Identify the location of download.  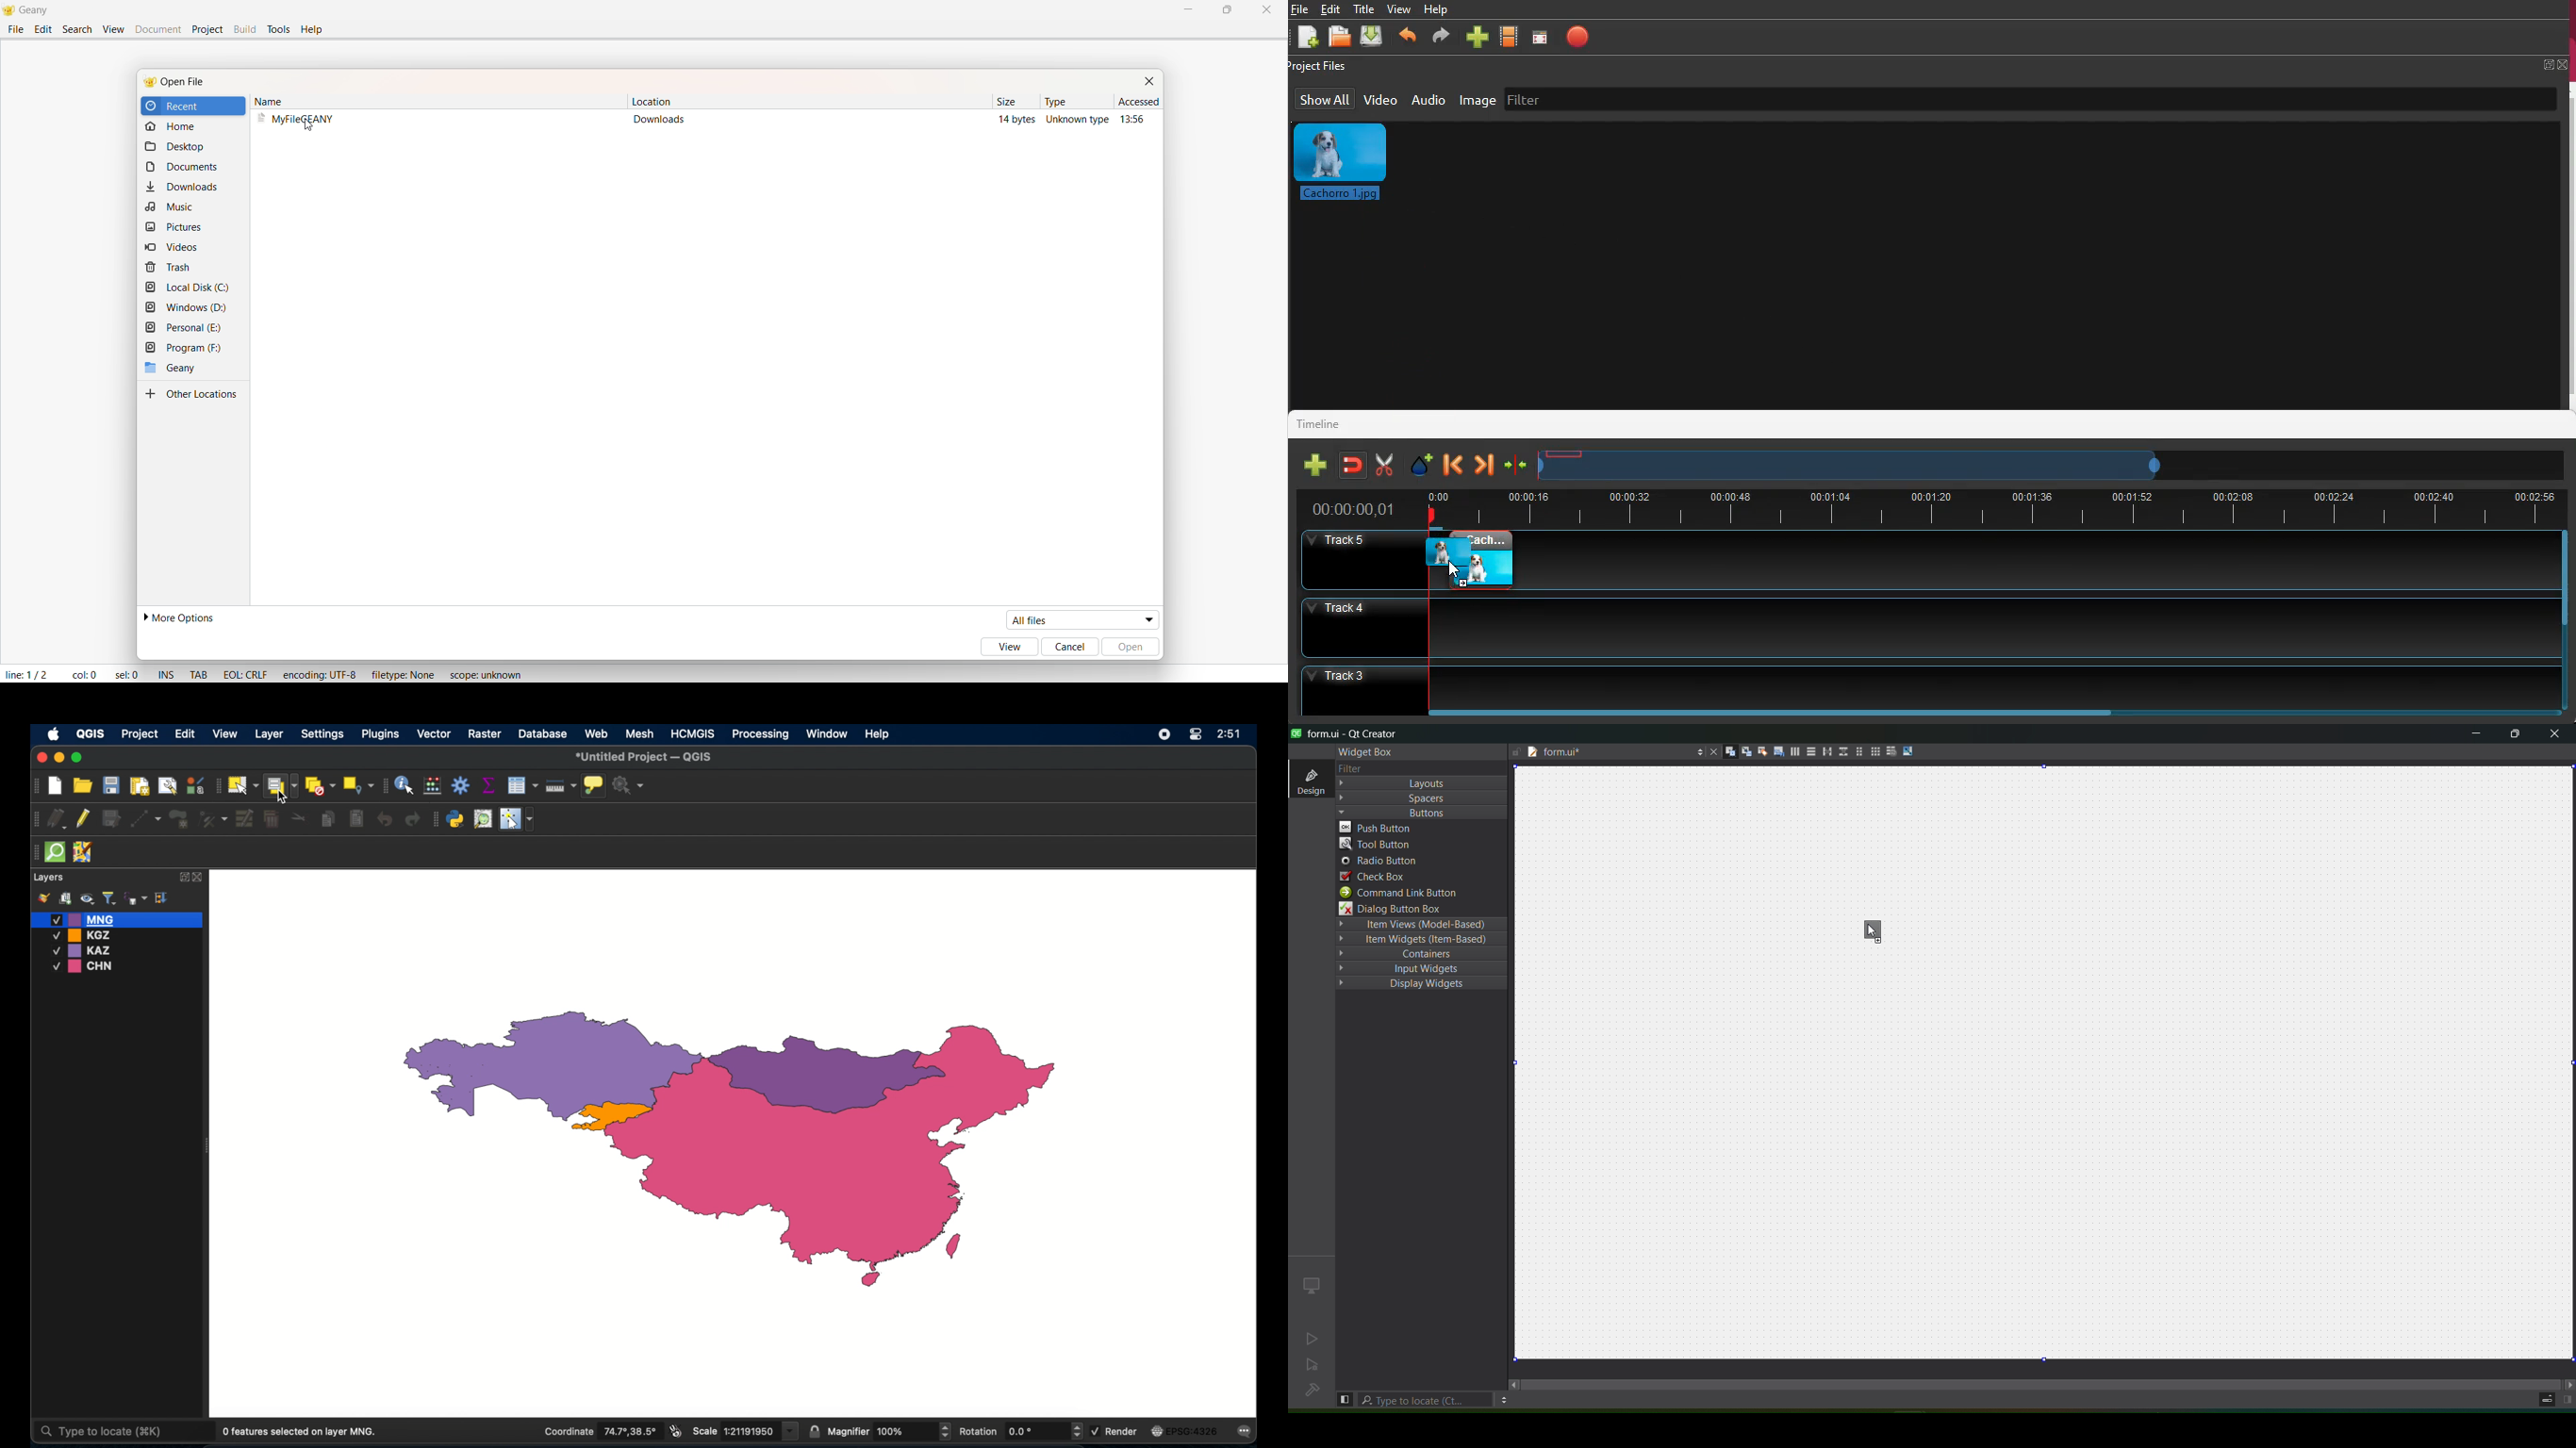
(182, 186).